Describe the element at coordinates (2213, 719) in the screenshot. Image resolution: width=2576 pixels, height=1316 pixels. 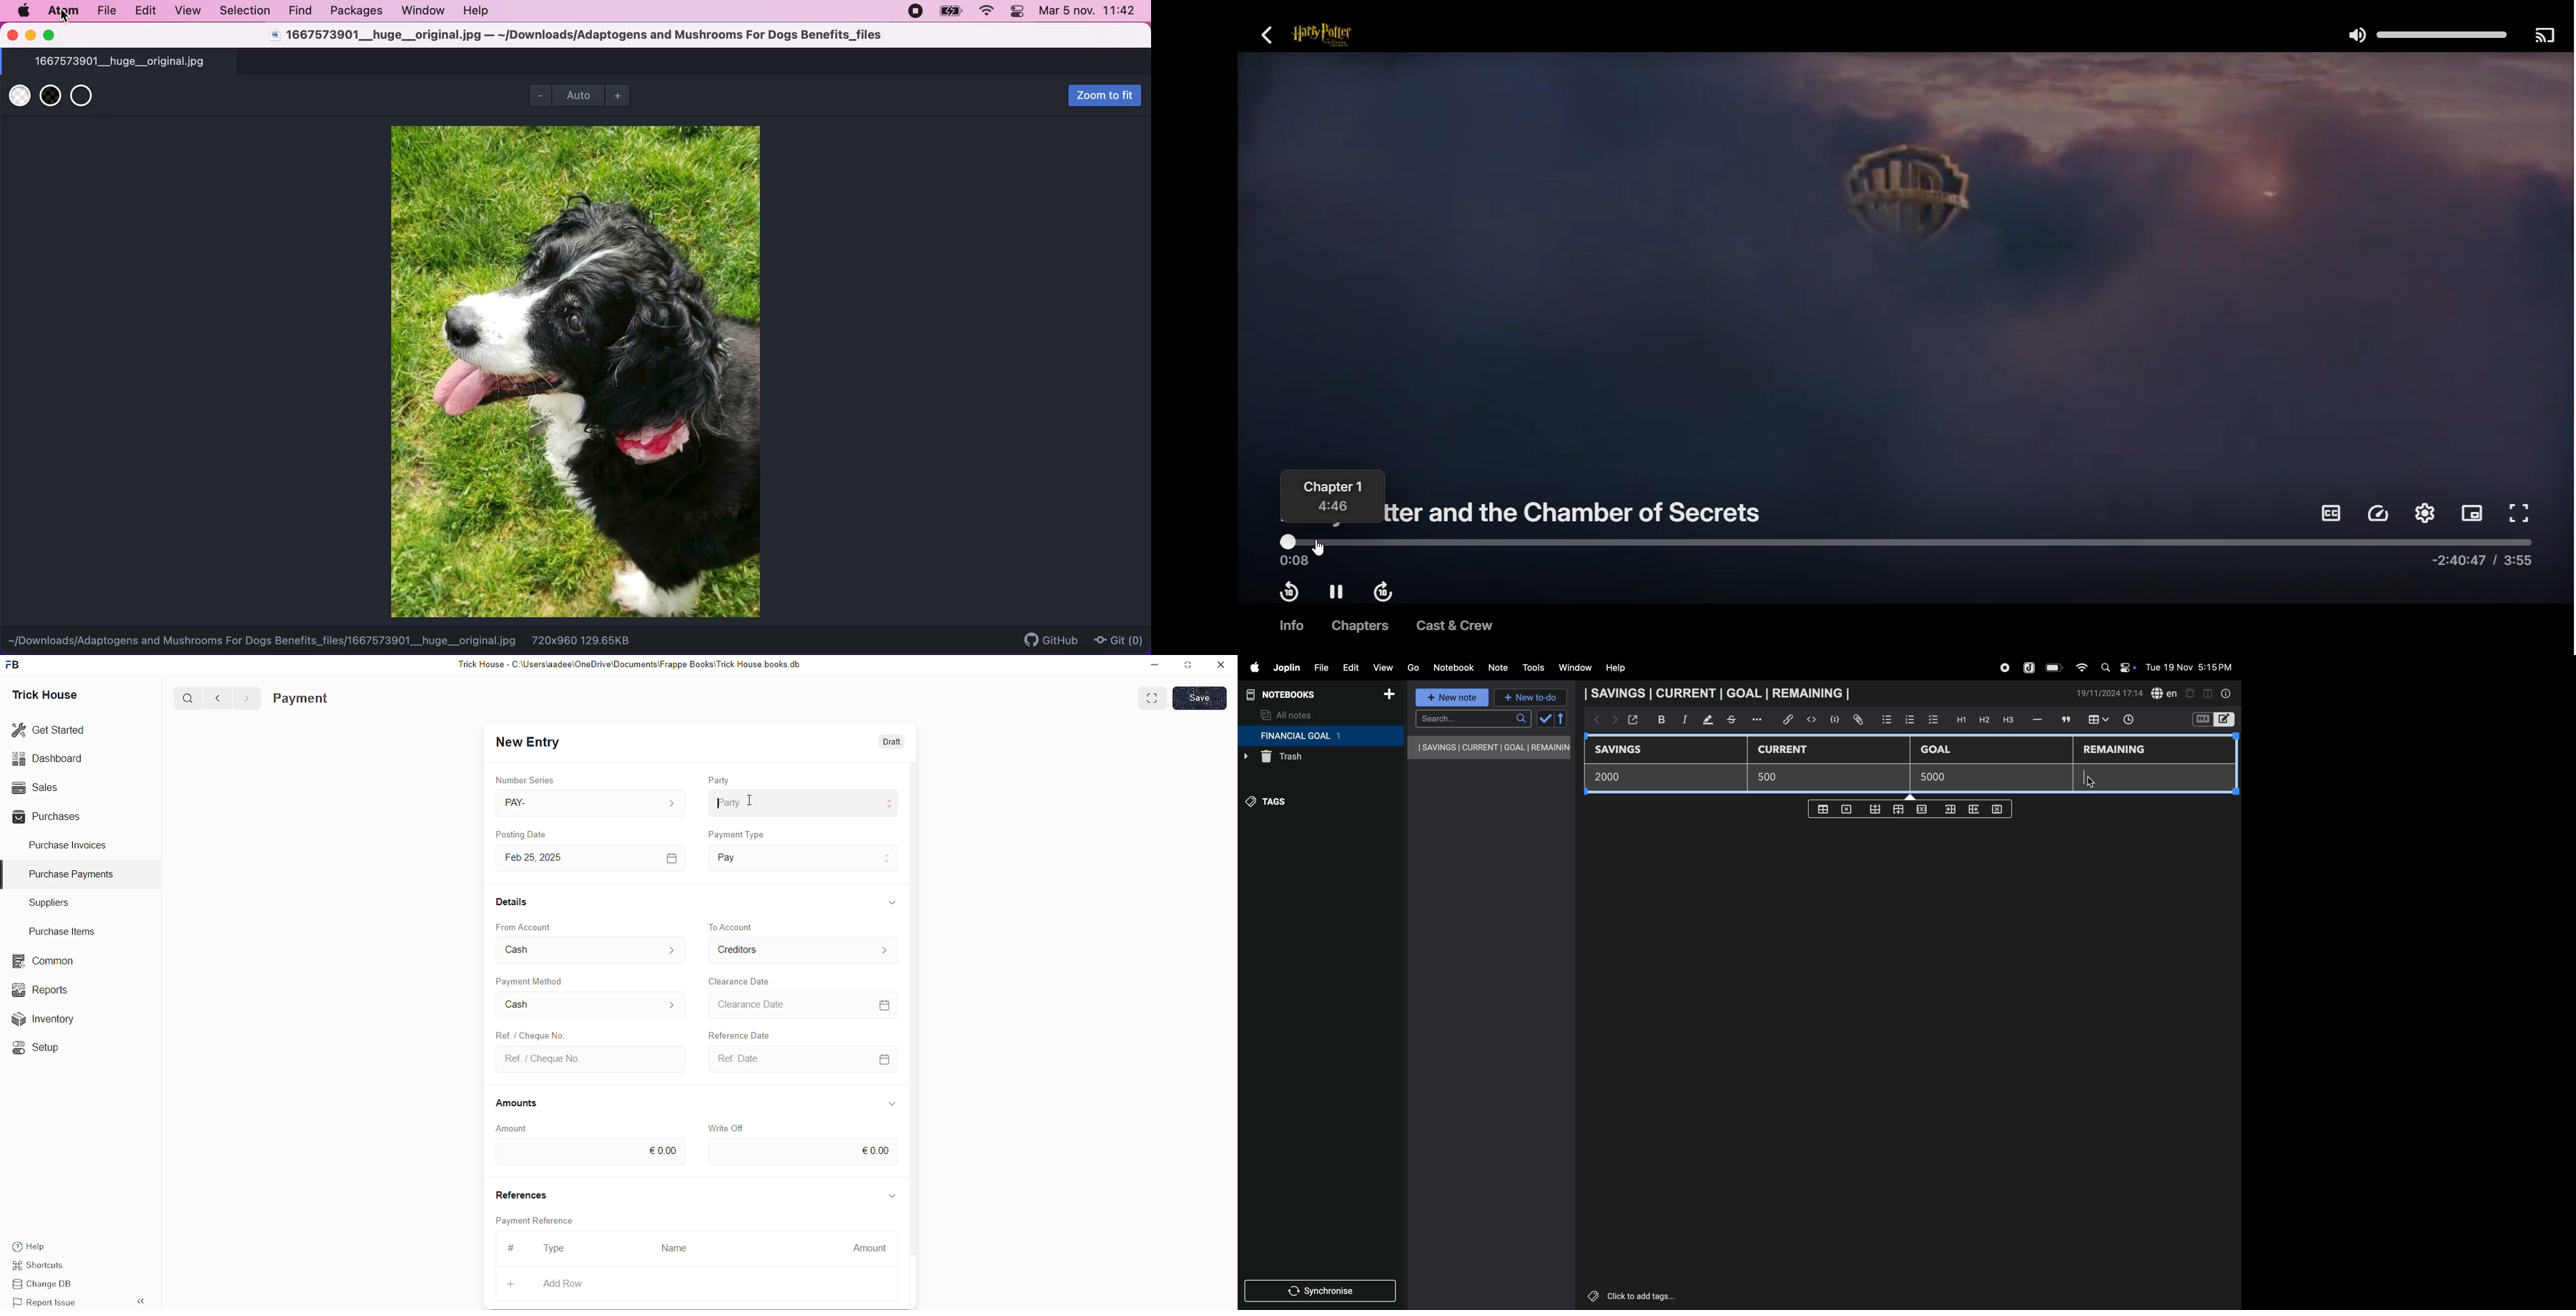
I see `switch editor` at that location.